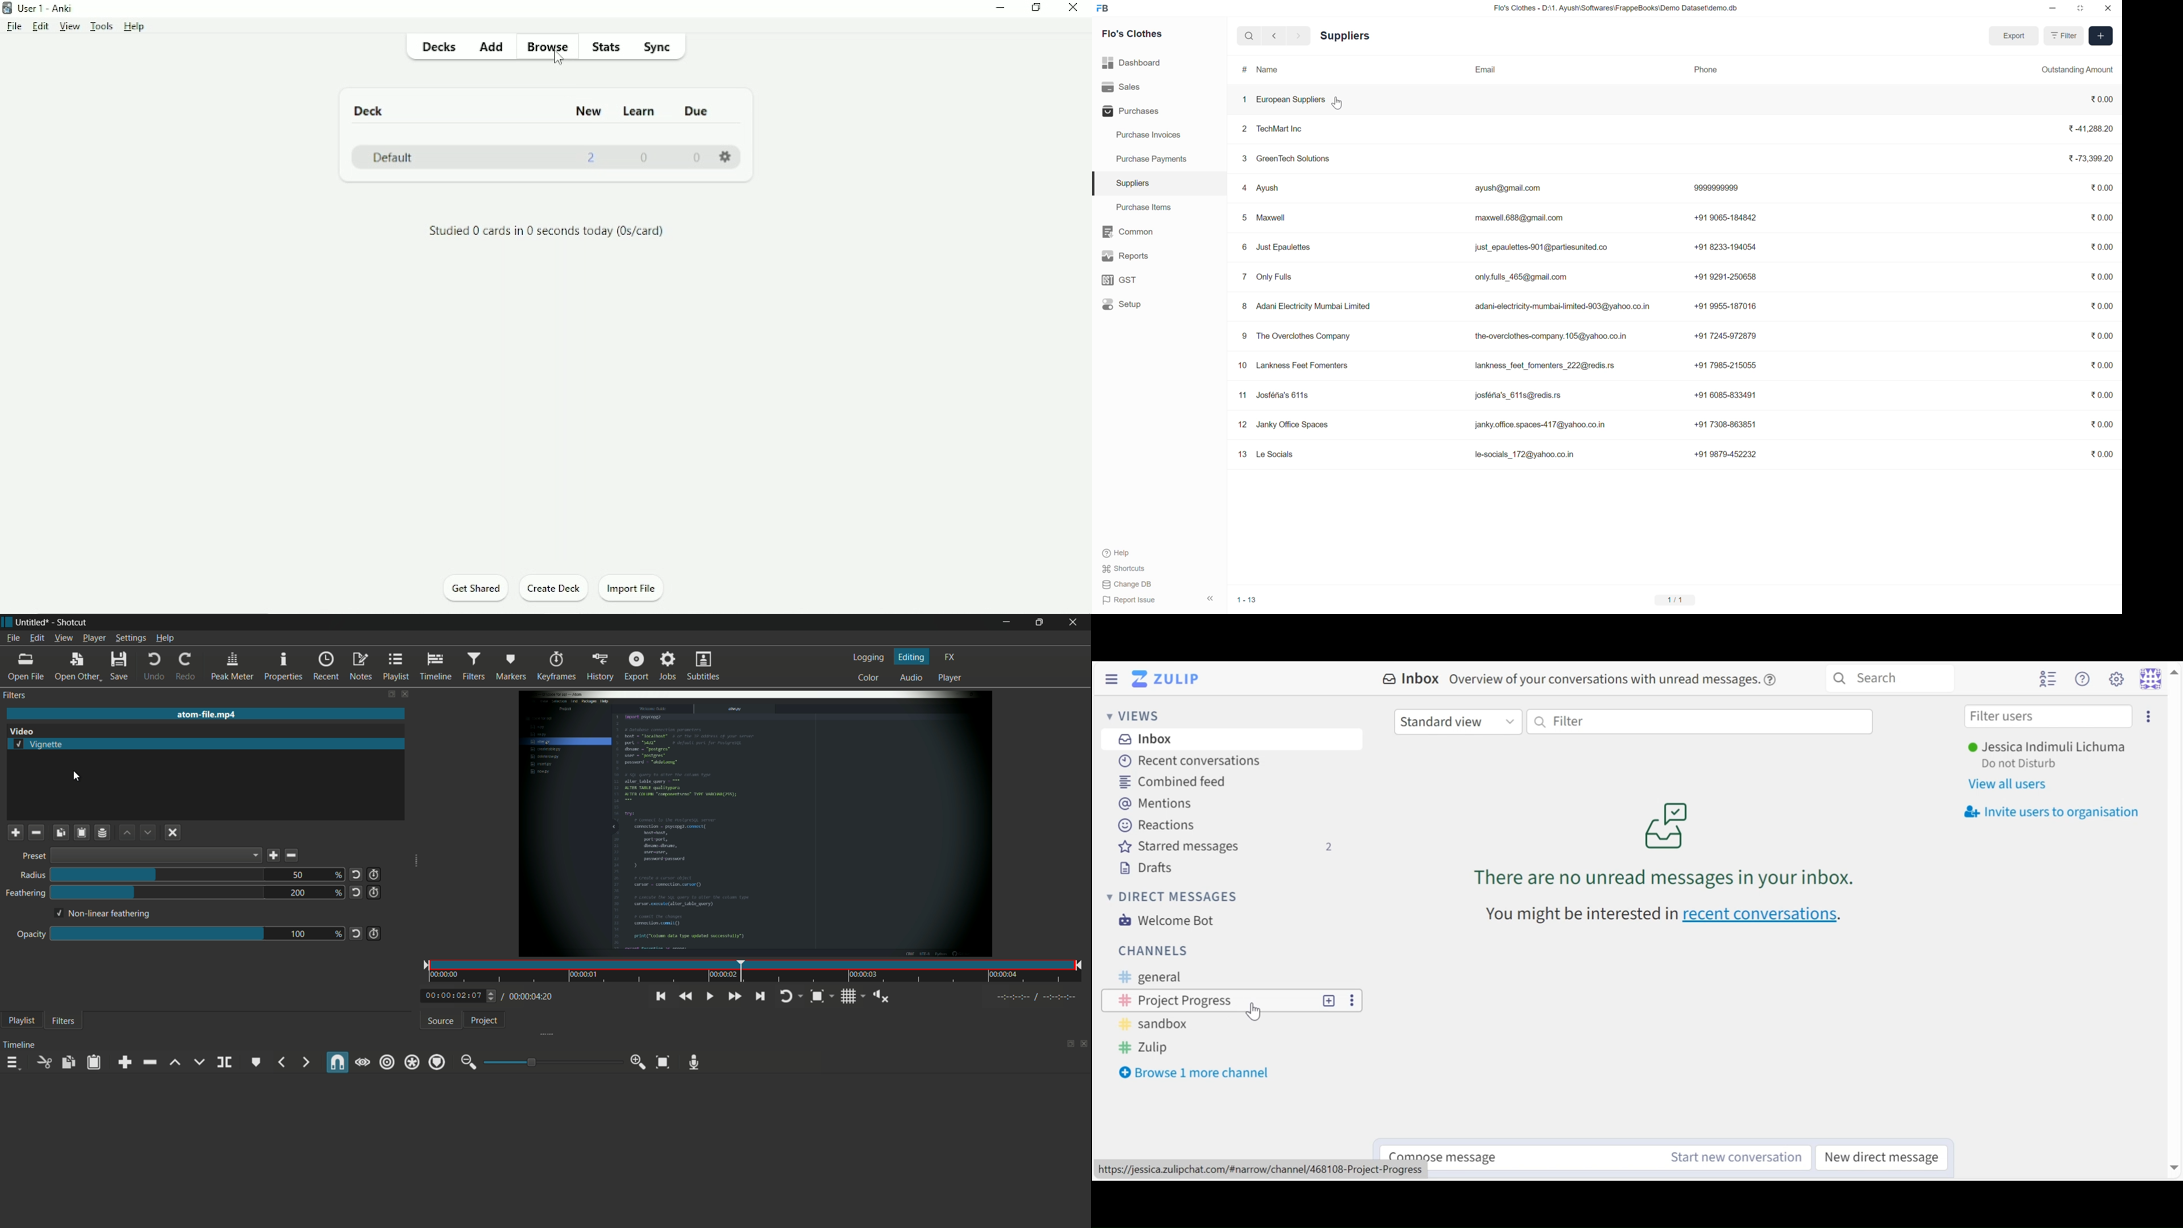  What do you see at coordinates (2063, 36) in the screenshot?
I see `Filter` at bounding box center [2063, 36].